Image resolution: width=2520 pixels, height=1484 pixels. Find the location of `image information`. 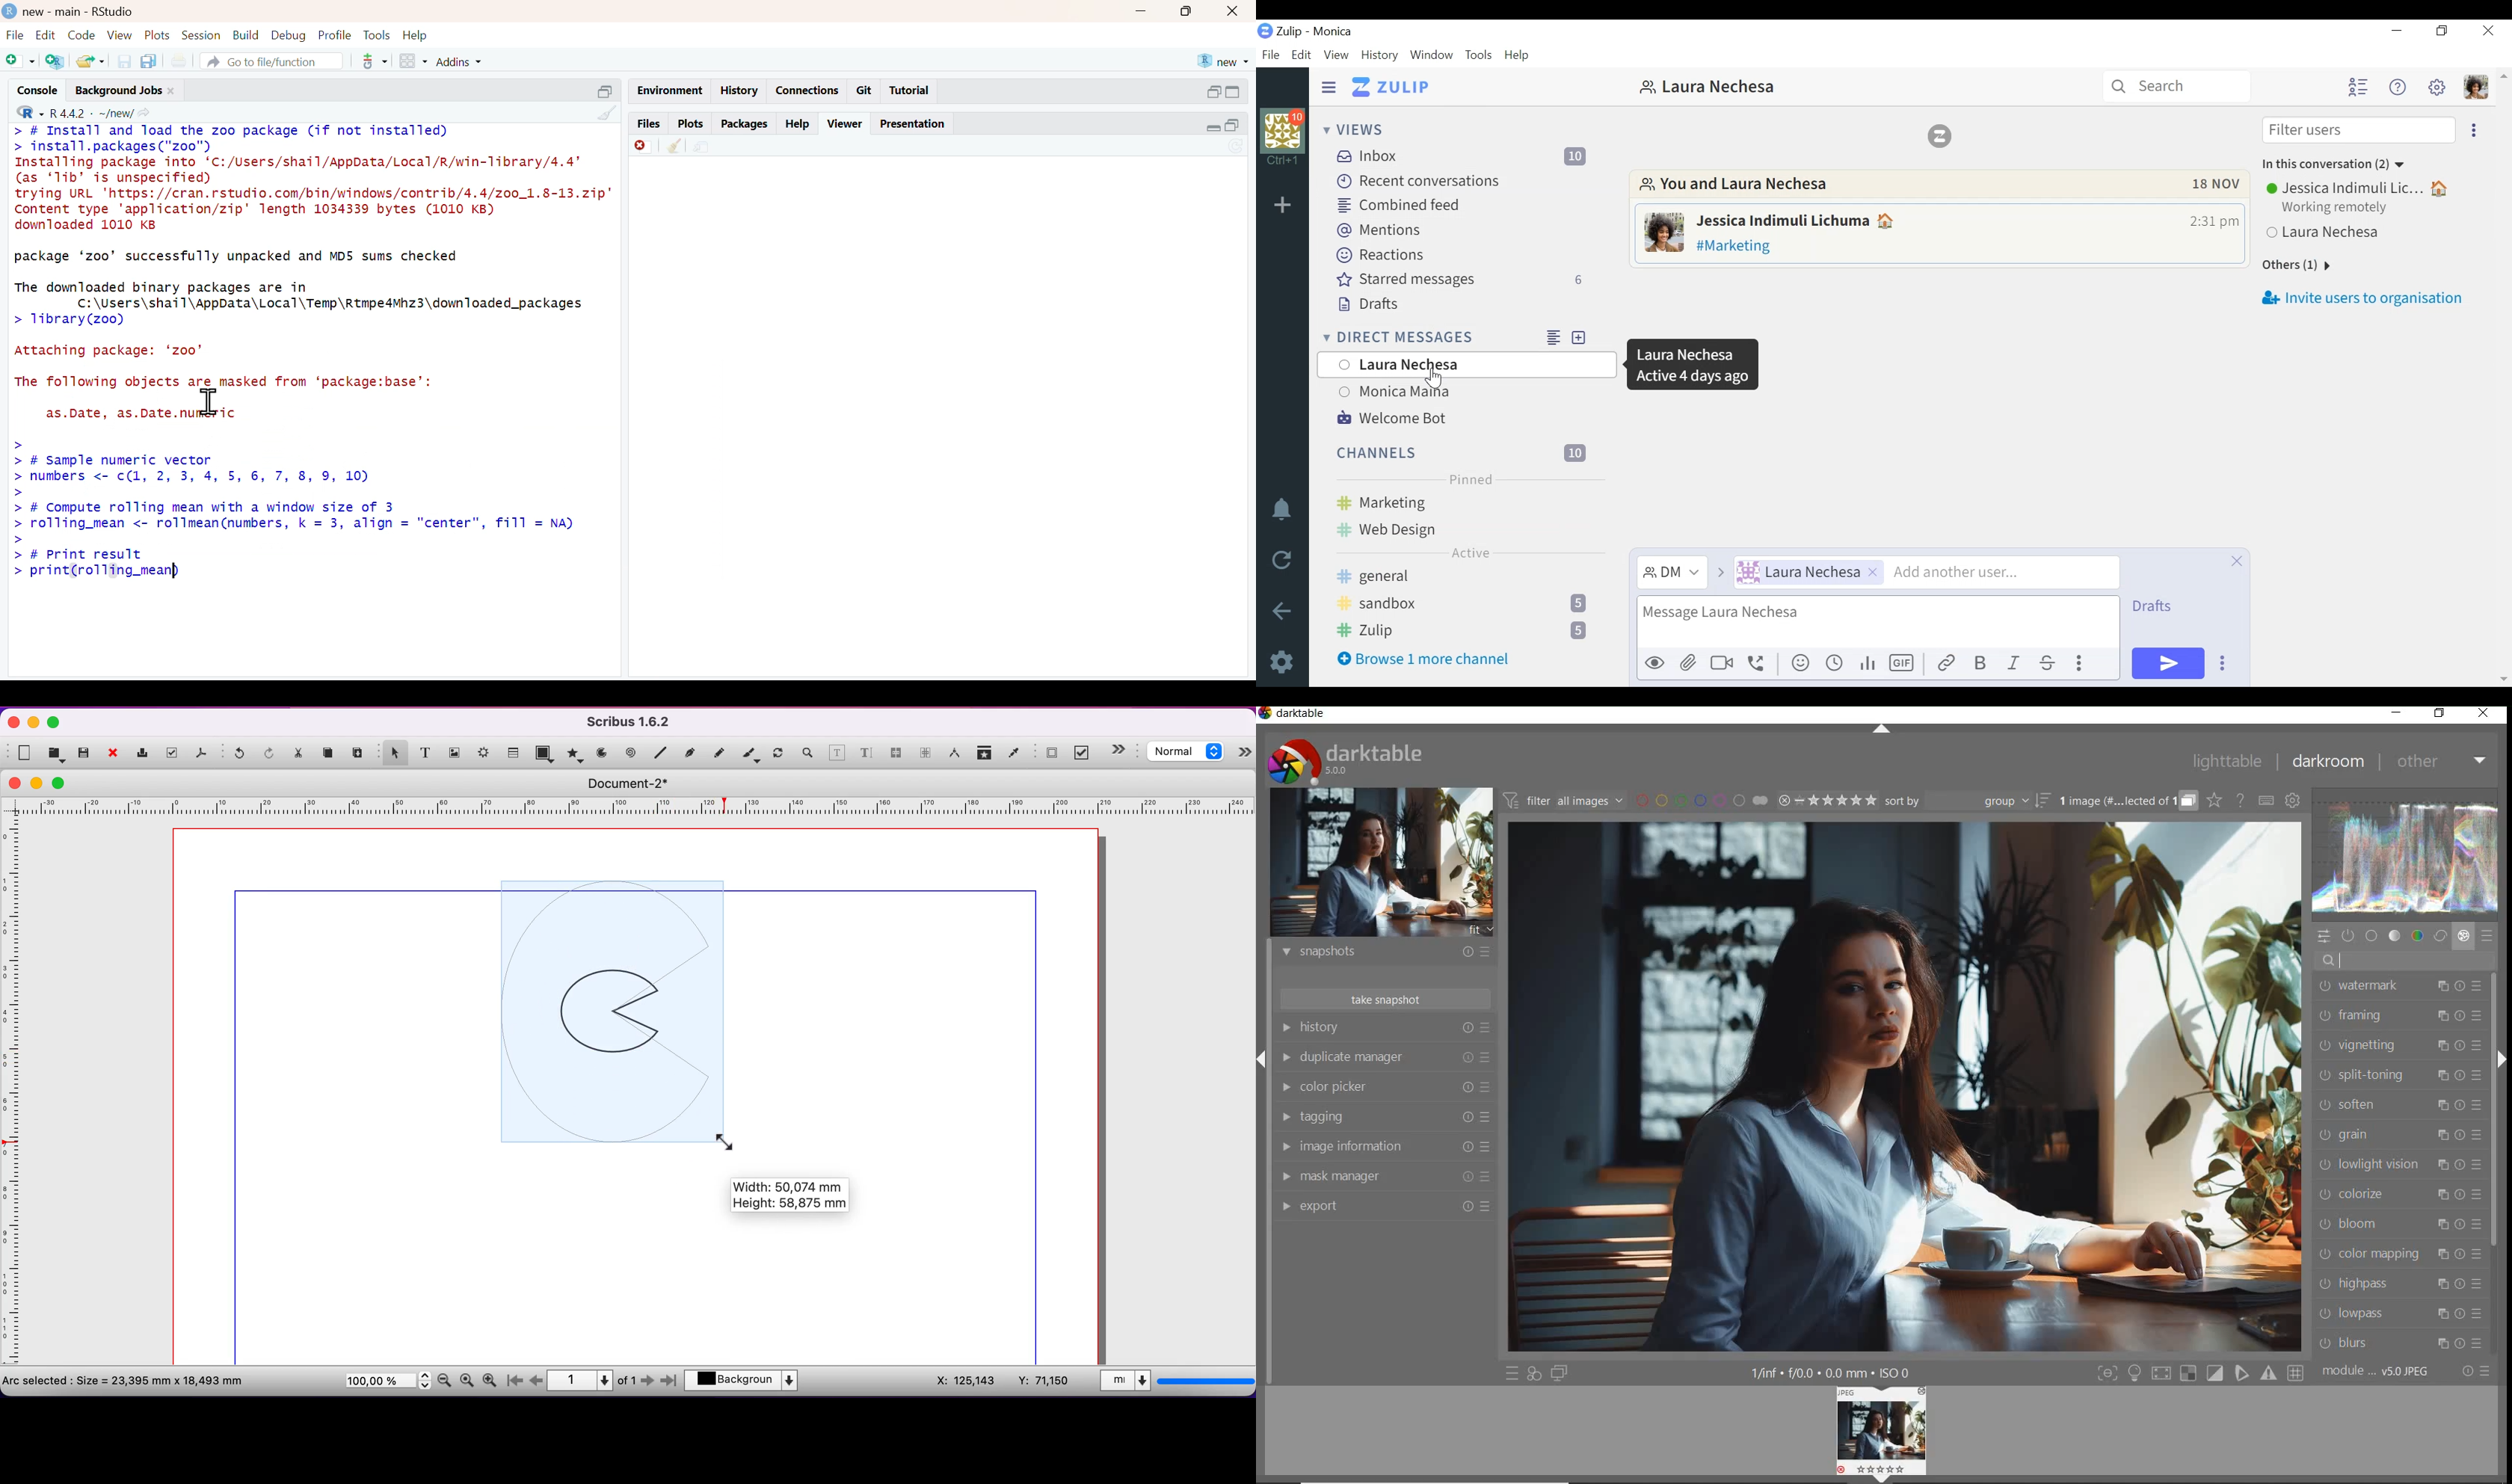

image information is located at coordinates (1384, 1147).